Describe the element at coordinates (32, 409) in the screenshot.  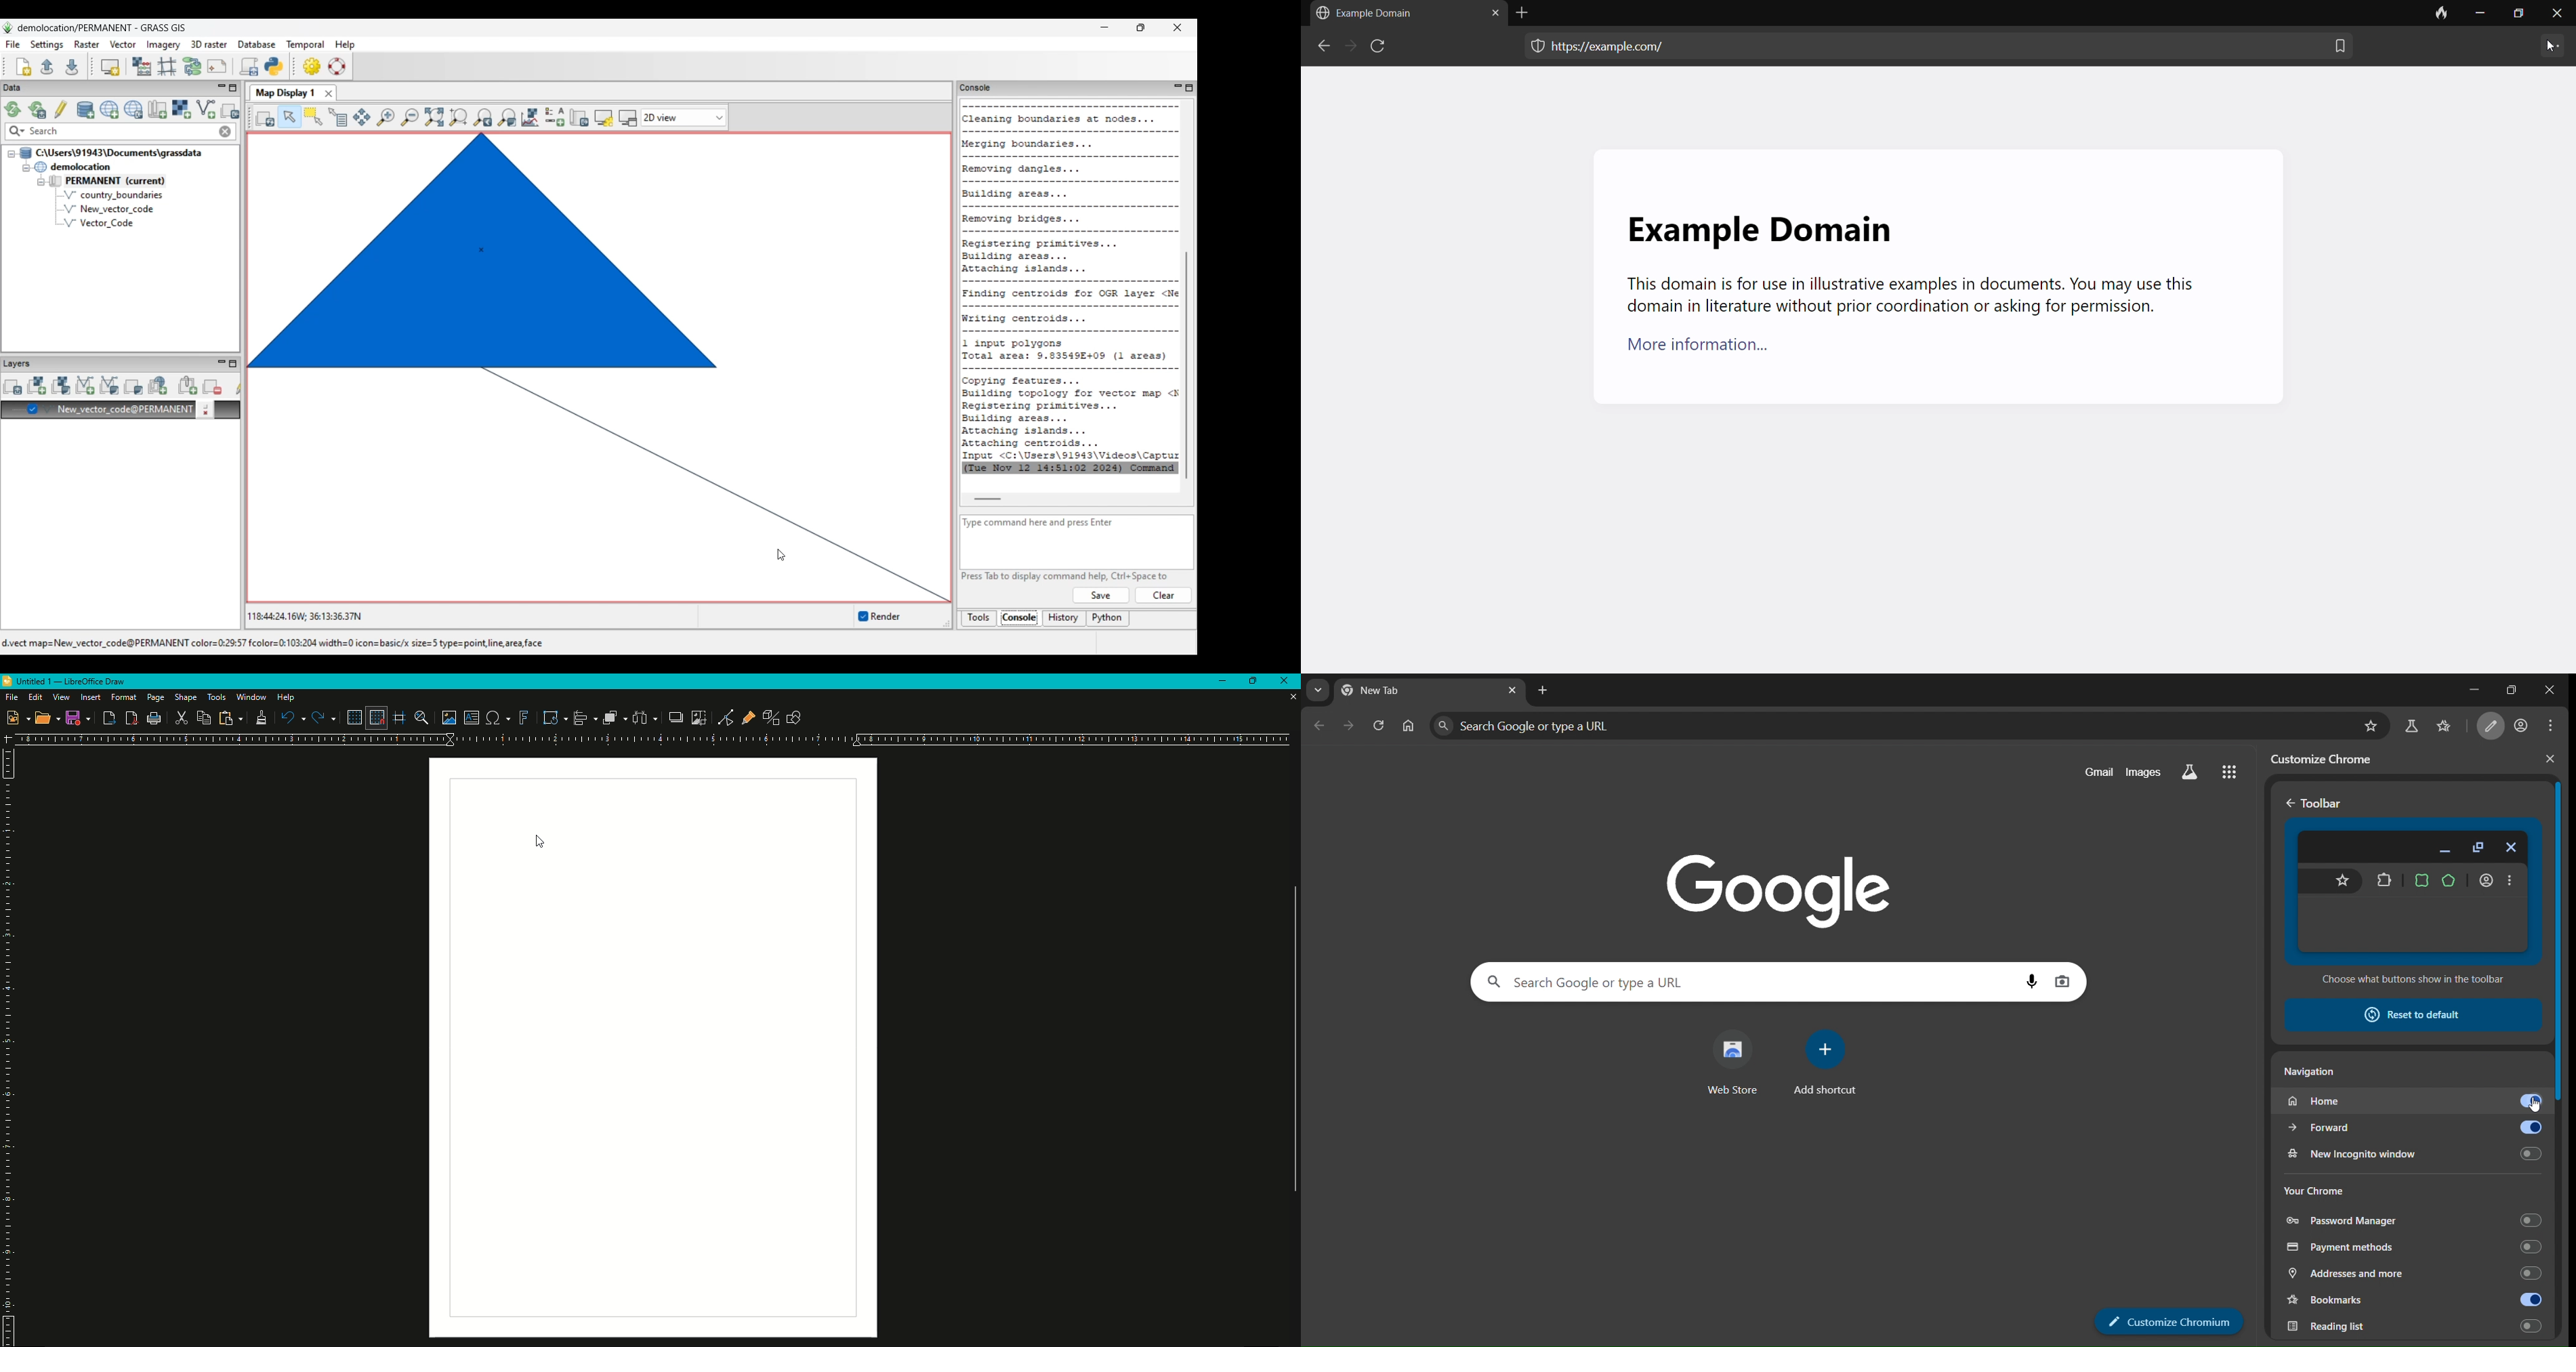
I see `Click to show/hide new layer added` at that location.